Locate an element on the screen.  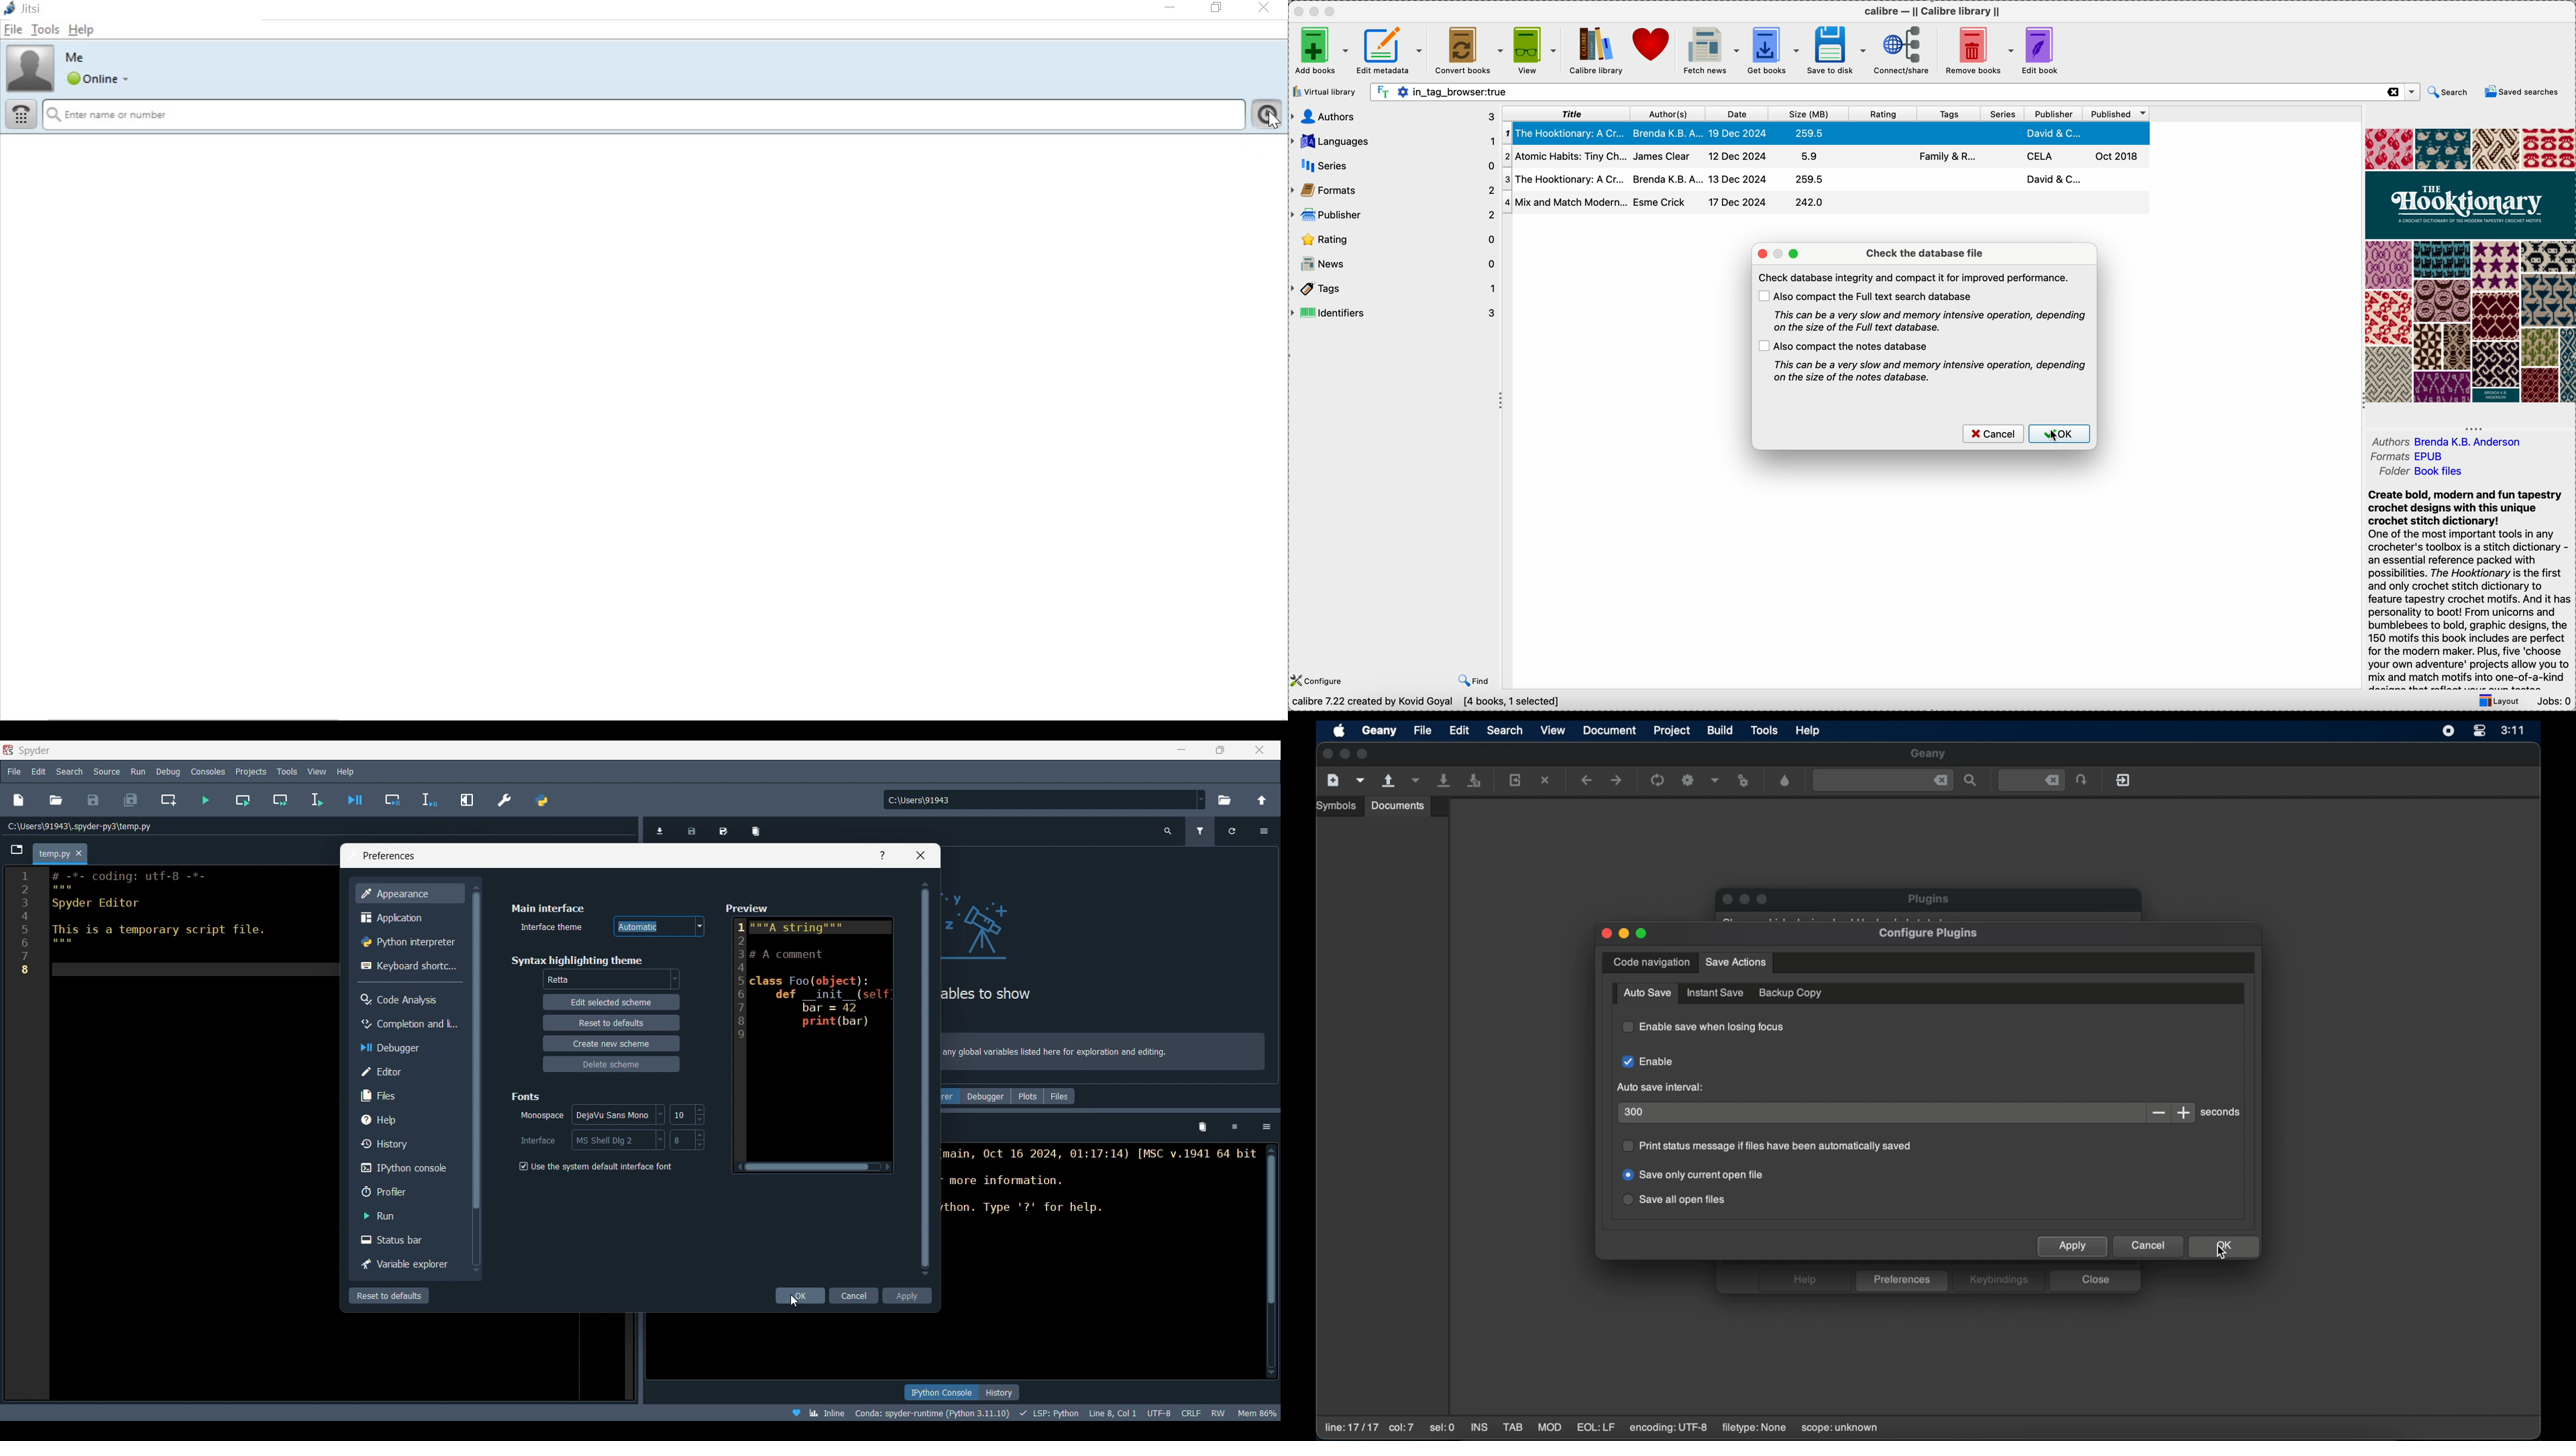
search bar is located at coordinates (1876, 92).